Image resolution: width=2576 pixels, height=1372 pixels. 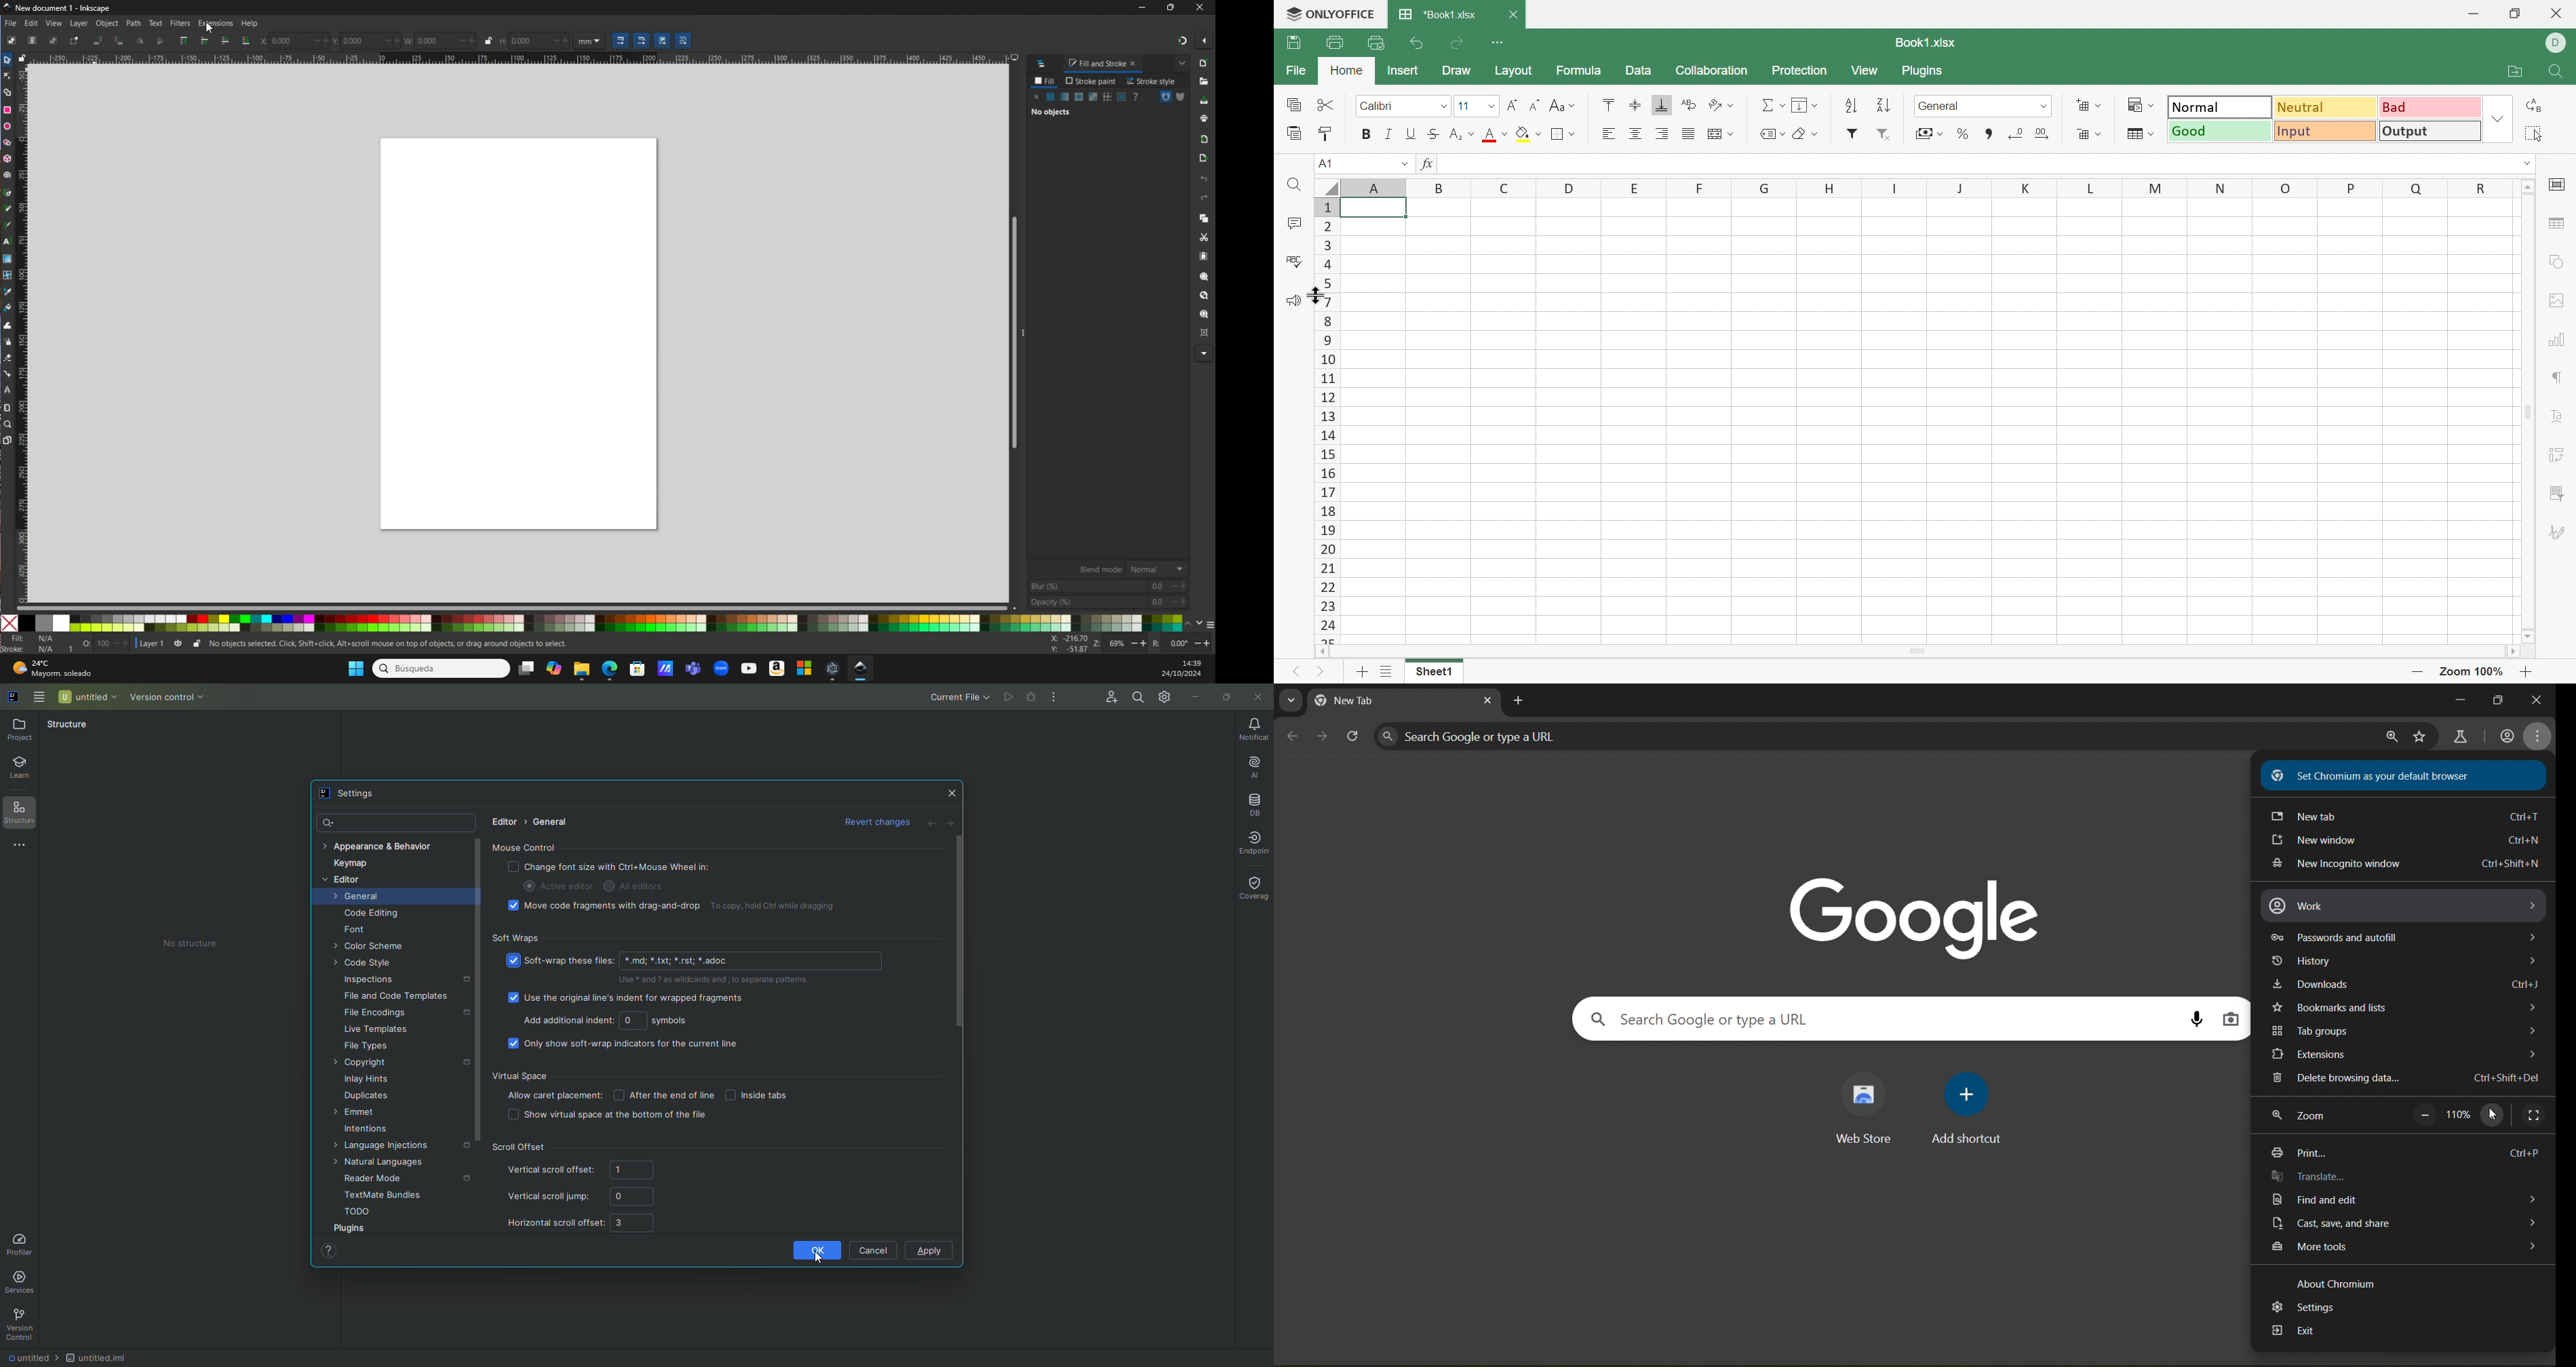 I want to click on Formula, so click(x=1580, y=68).